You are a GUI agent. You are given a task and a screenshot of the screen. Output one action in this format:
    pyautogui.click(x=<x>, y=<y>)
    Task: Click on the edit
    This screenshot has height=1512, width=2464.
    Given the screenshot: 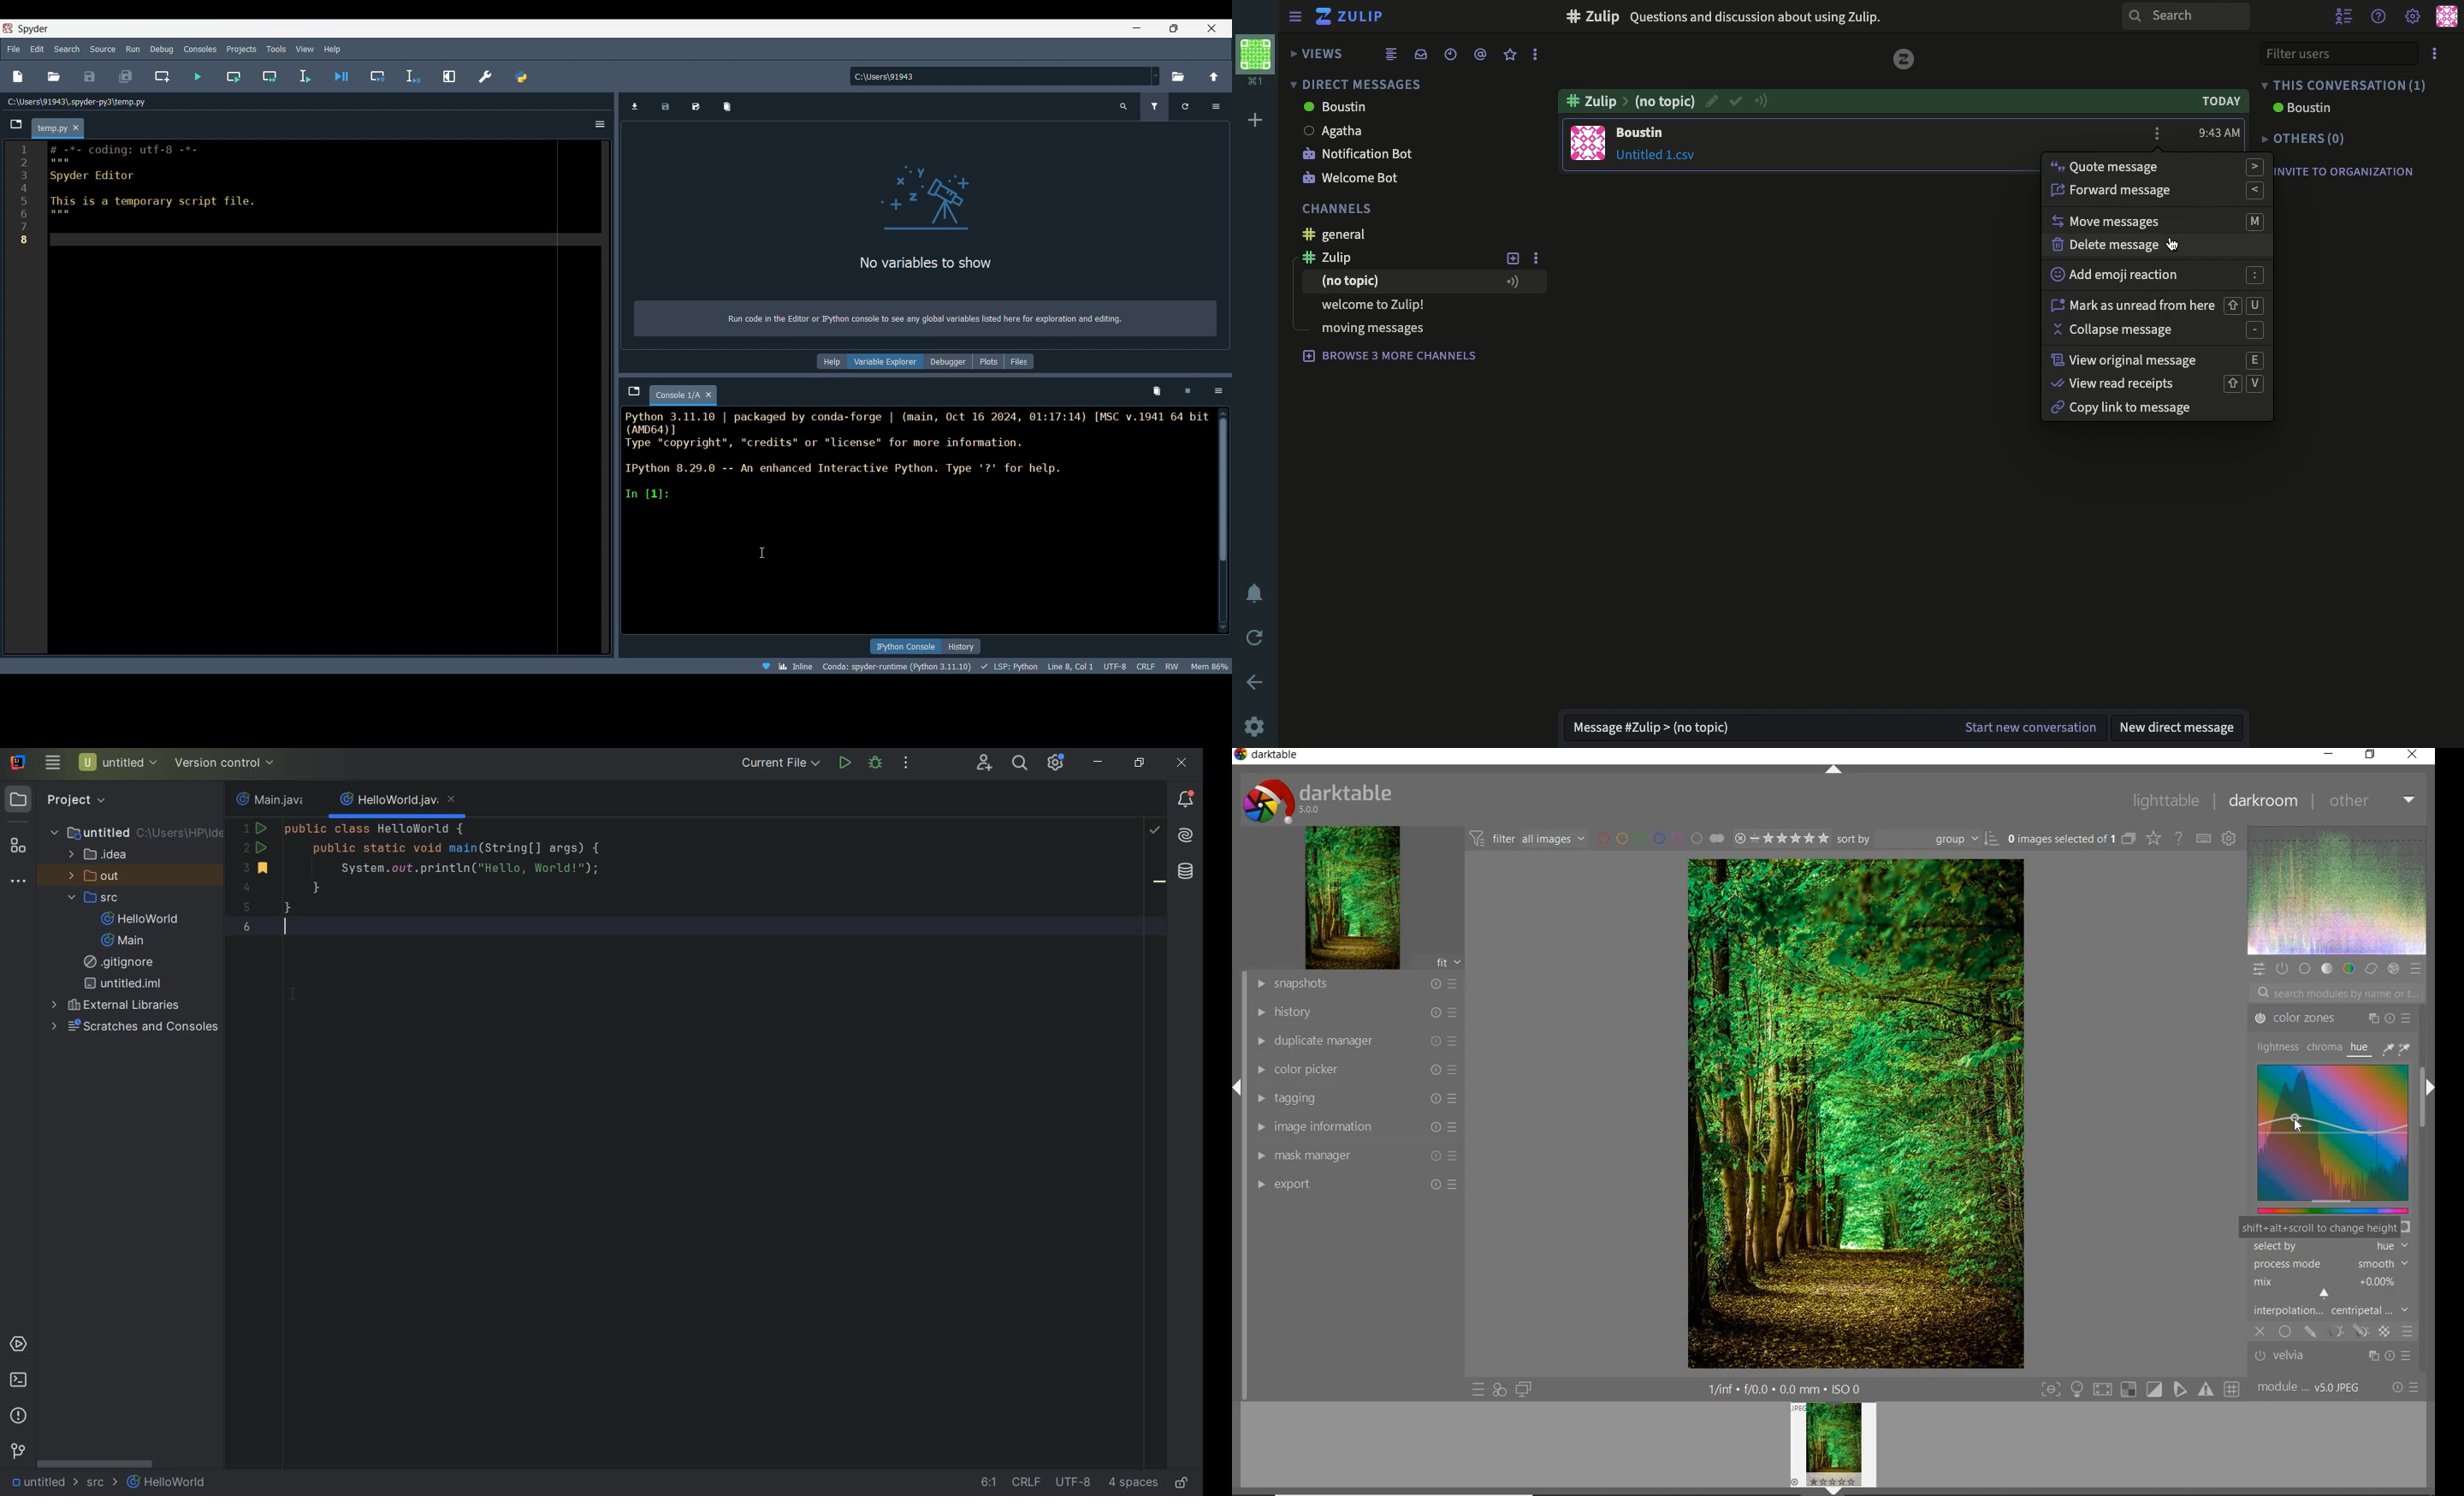 What is the action you would take?
    pyautogui.click(x=1711, y=100)
    